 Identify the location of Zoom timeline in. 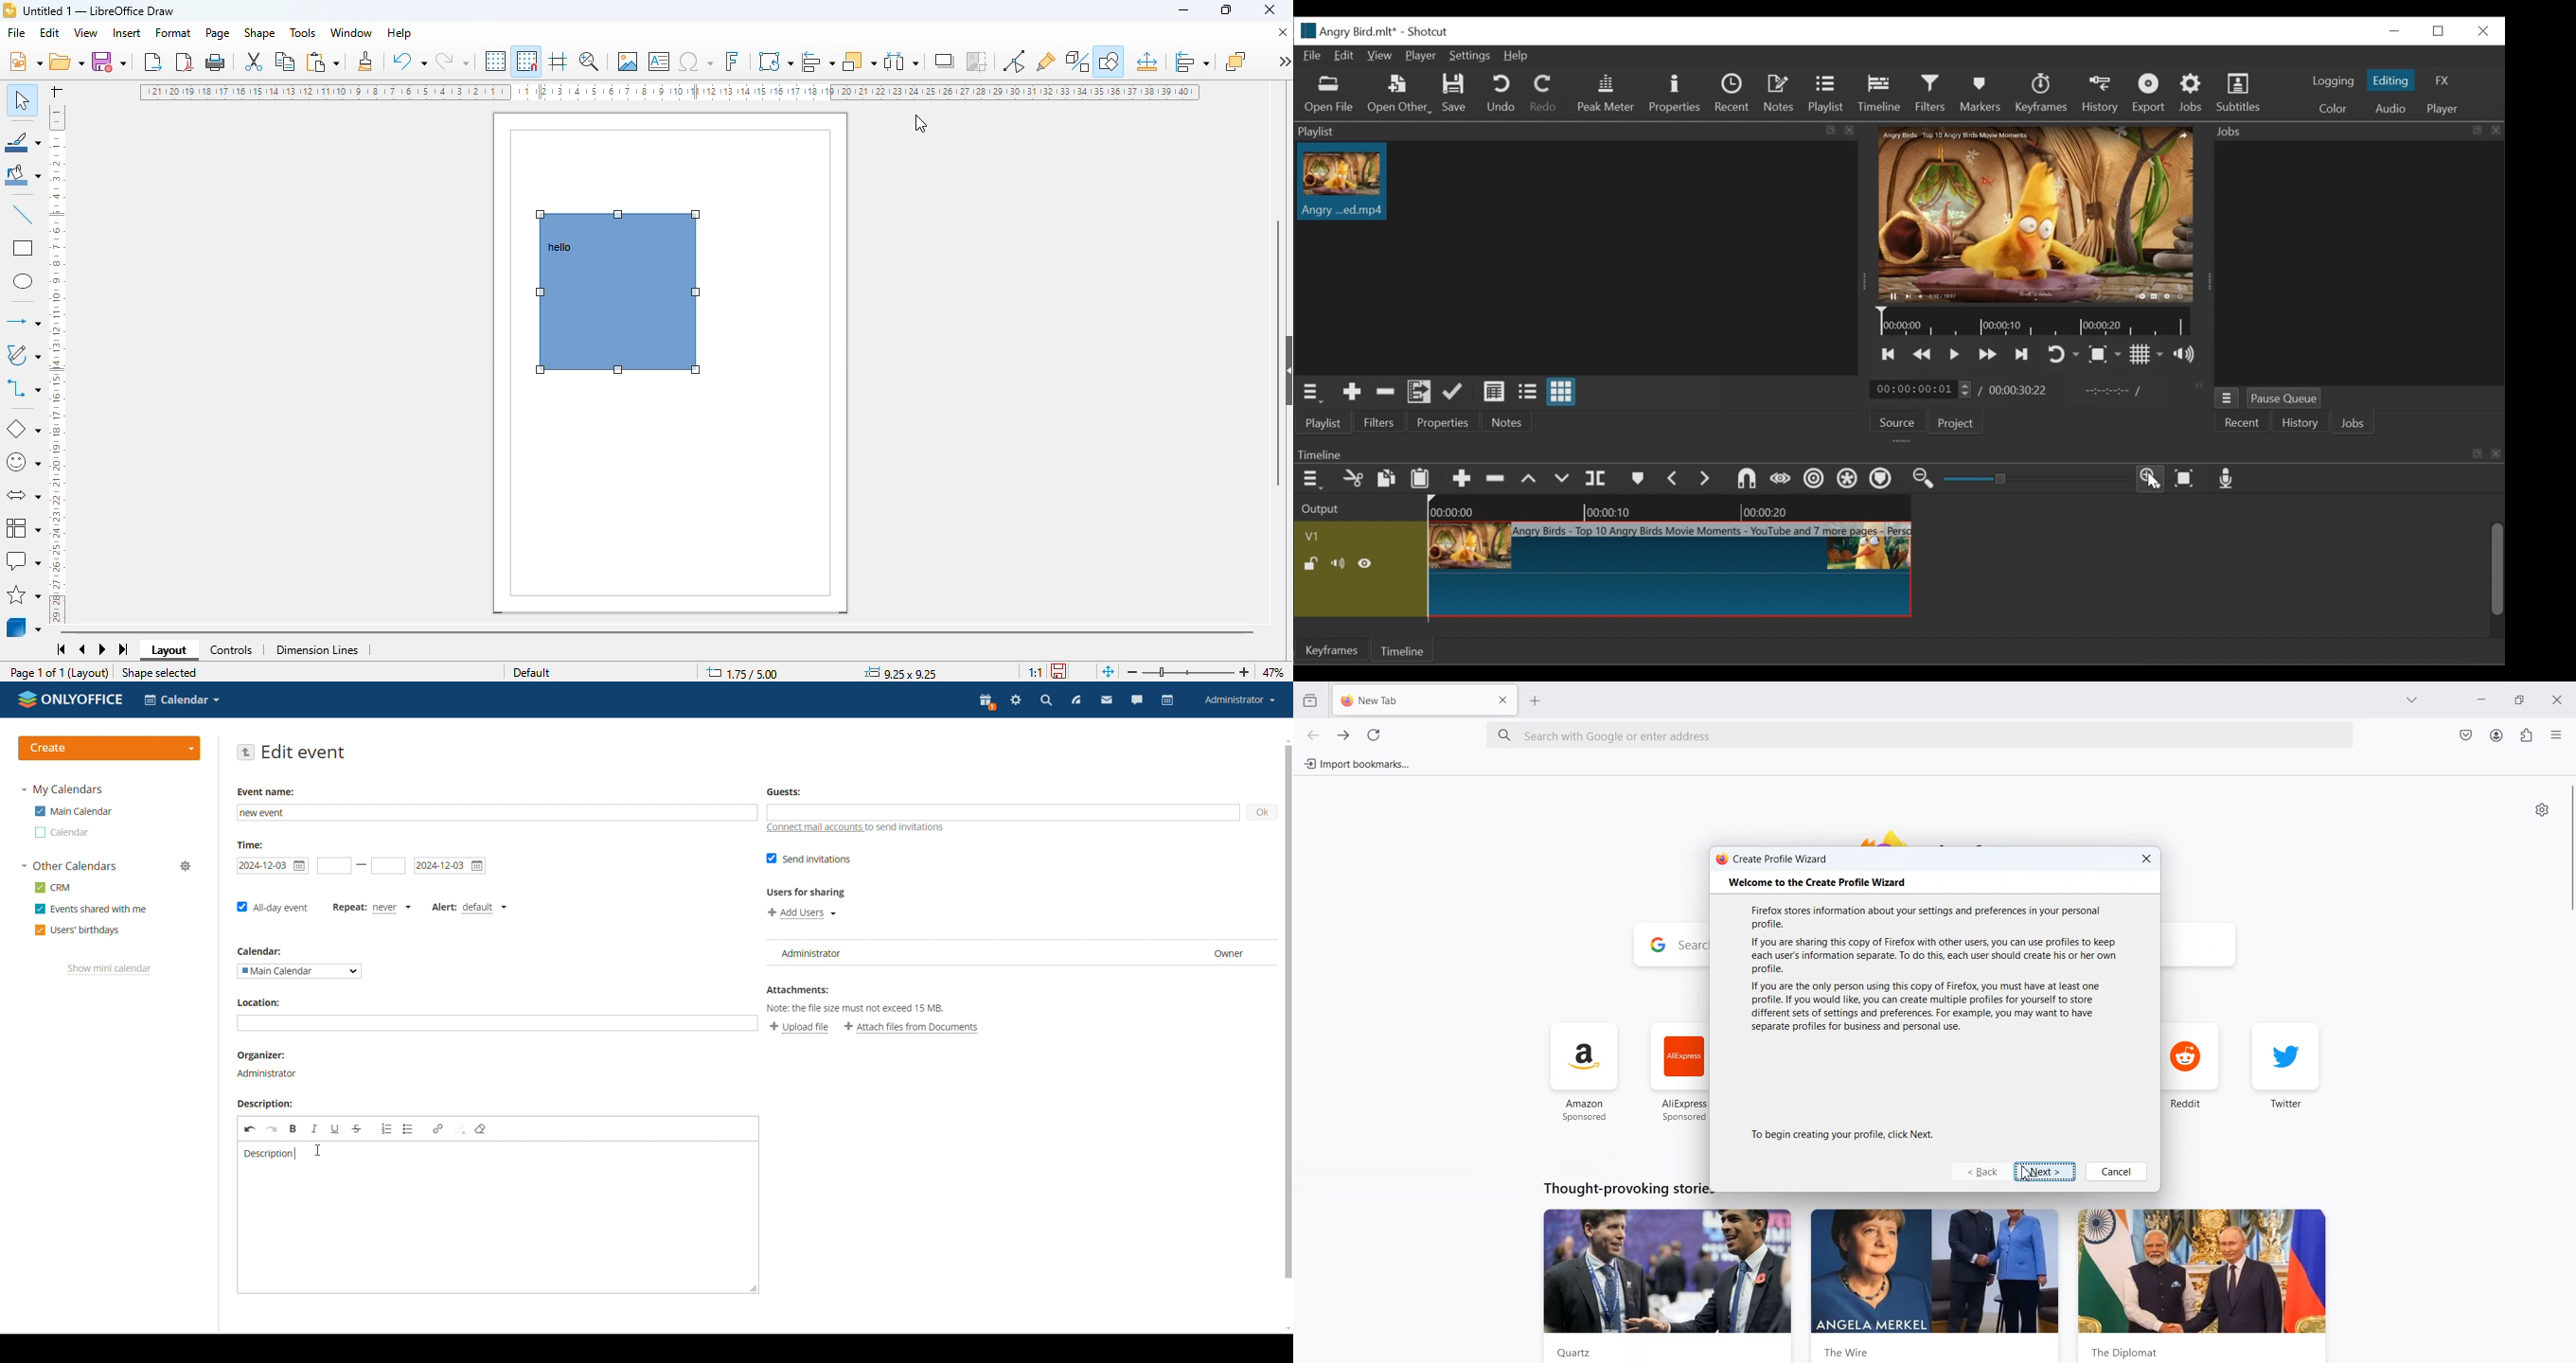
(2152, 480).